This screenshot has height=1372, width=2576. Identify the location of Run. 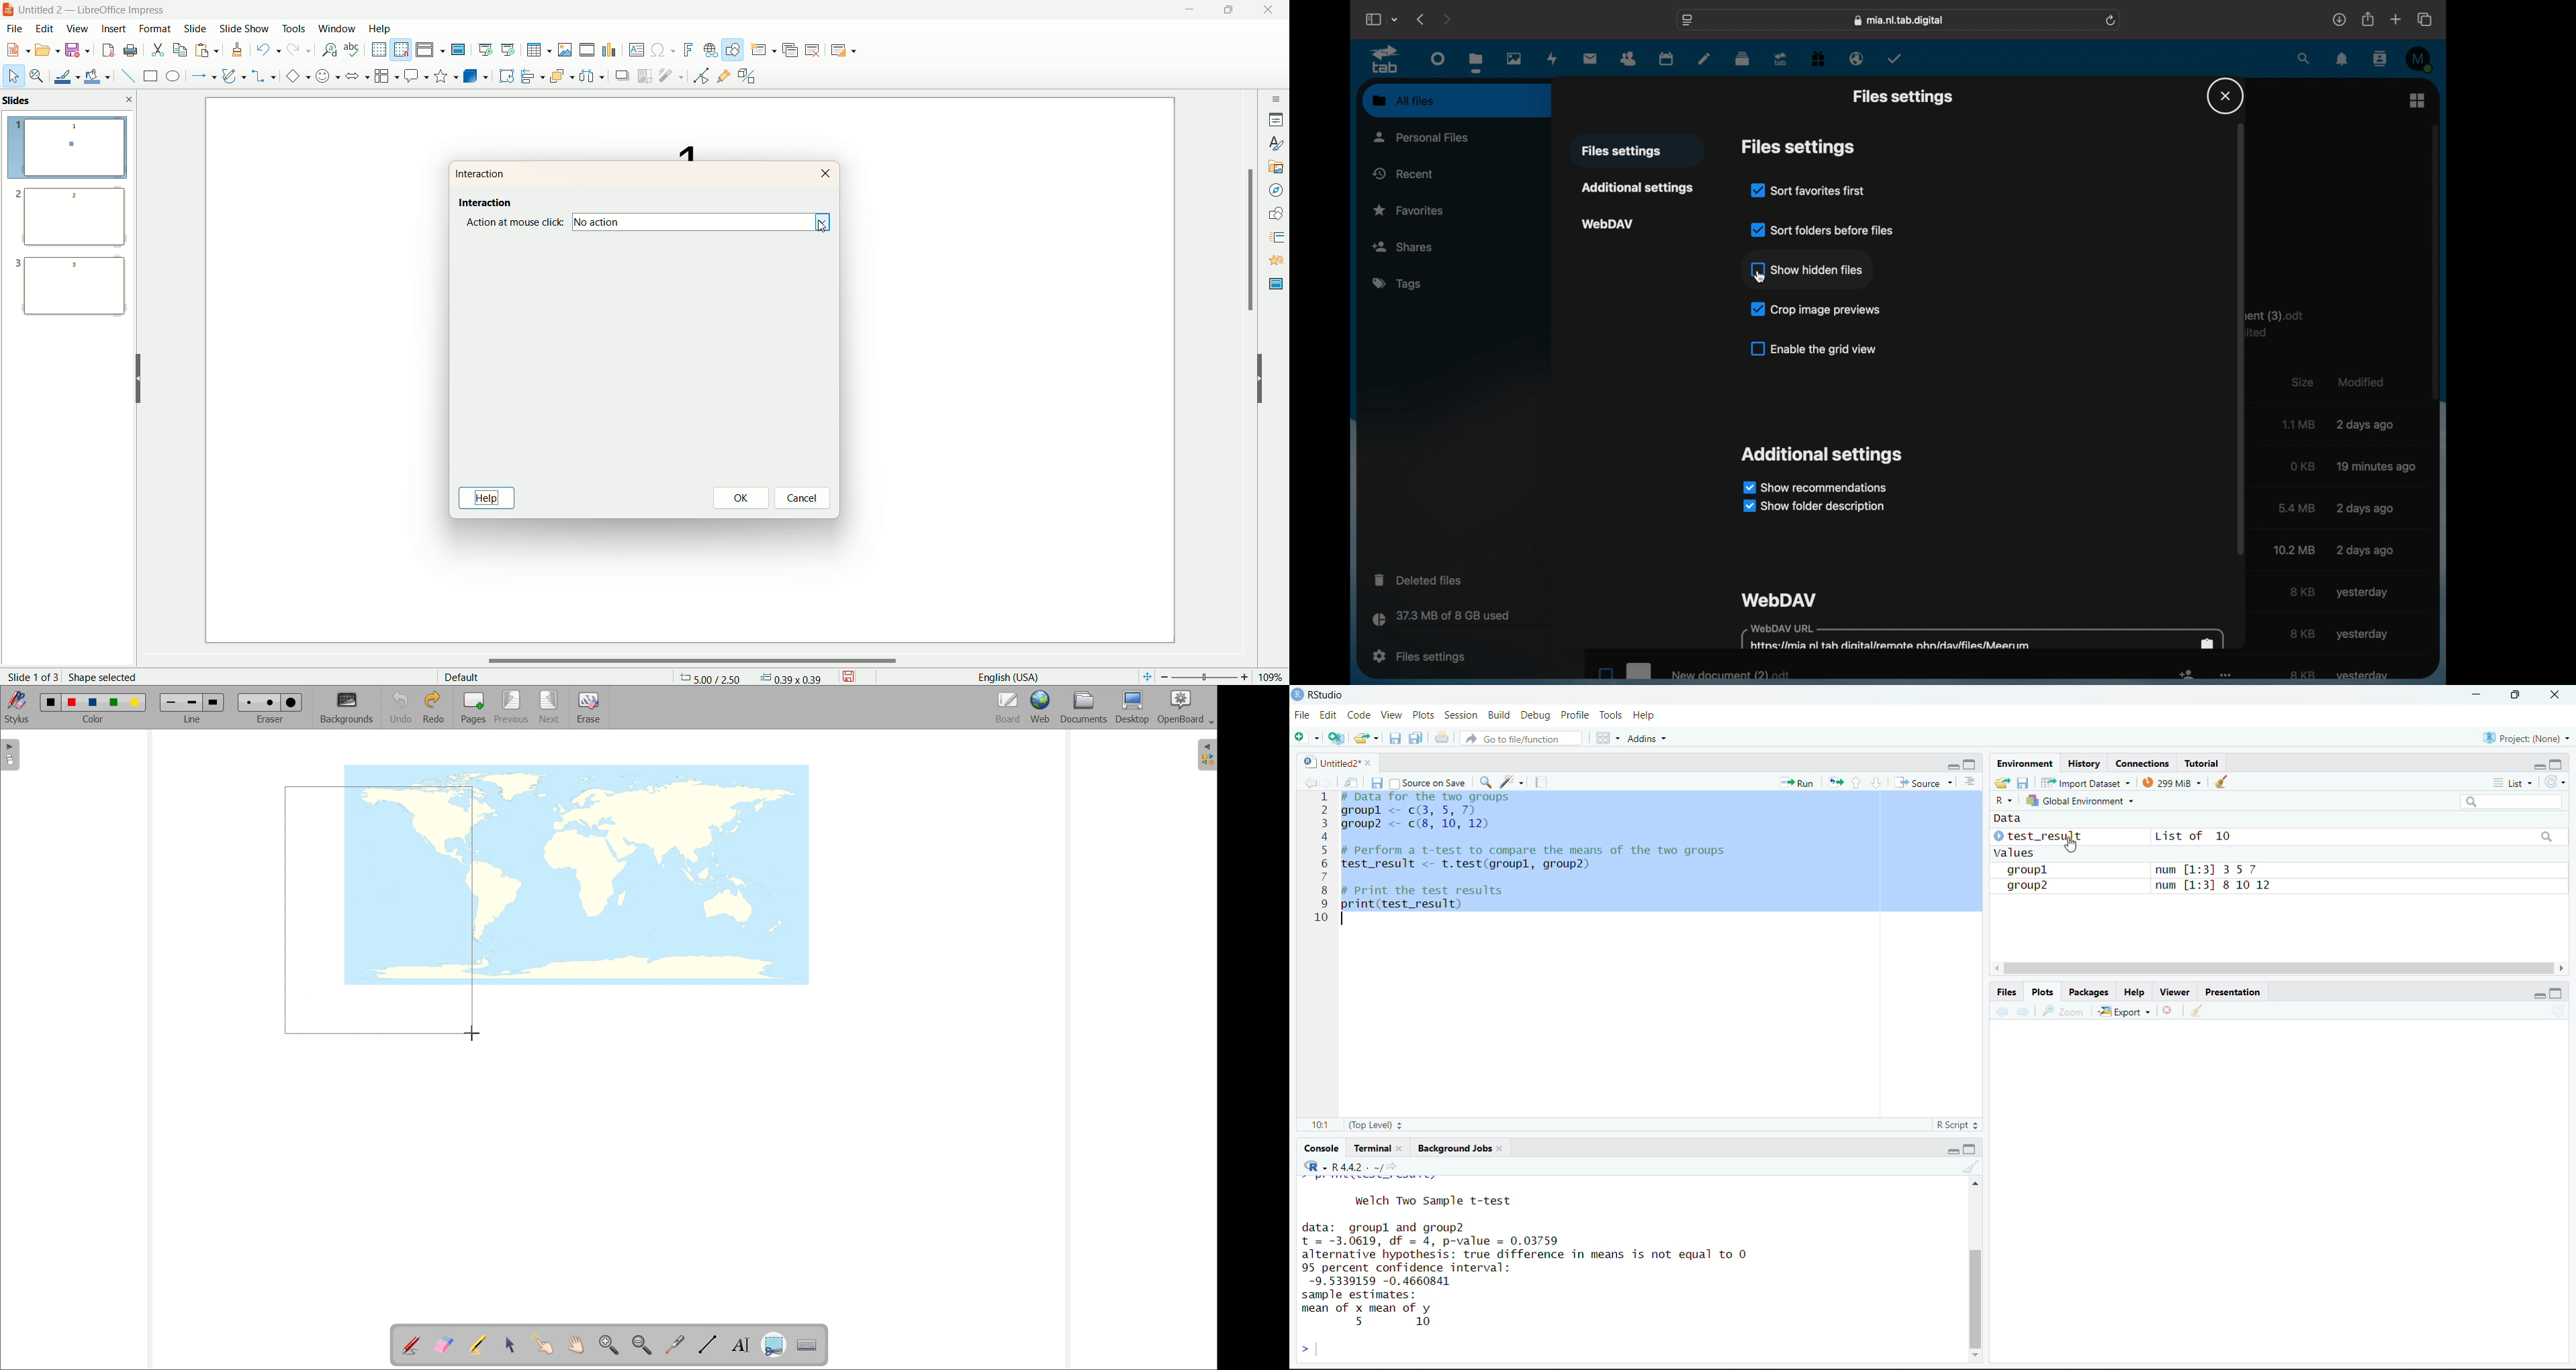
(1797, 783).